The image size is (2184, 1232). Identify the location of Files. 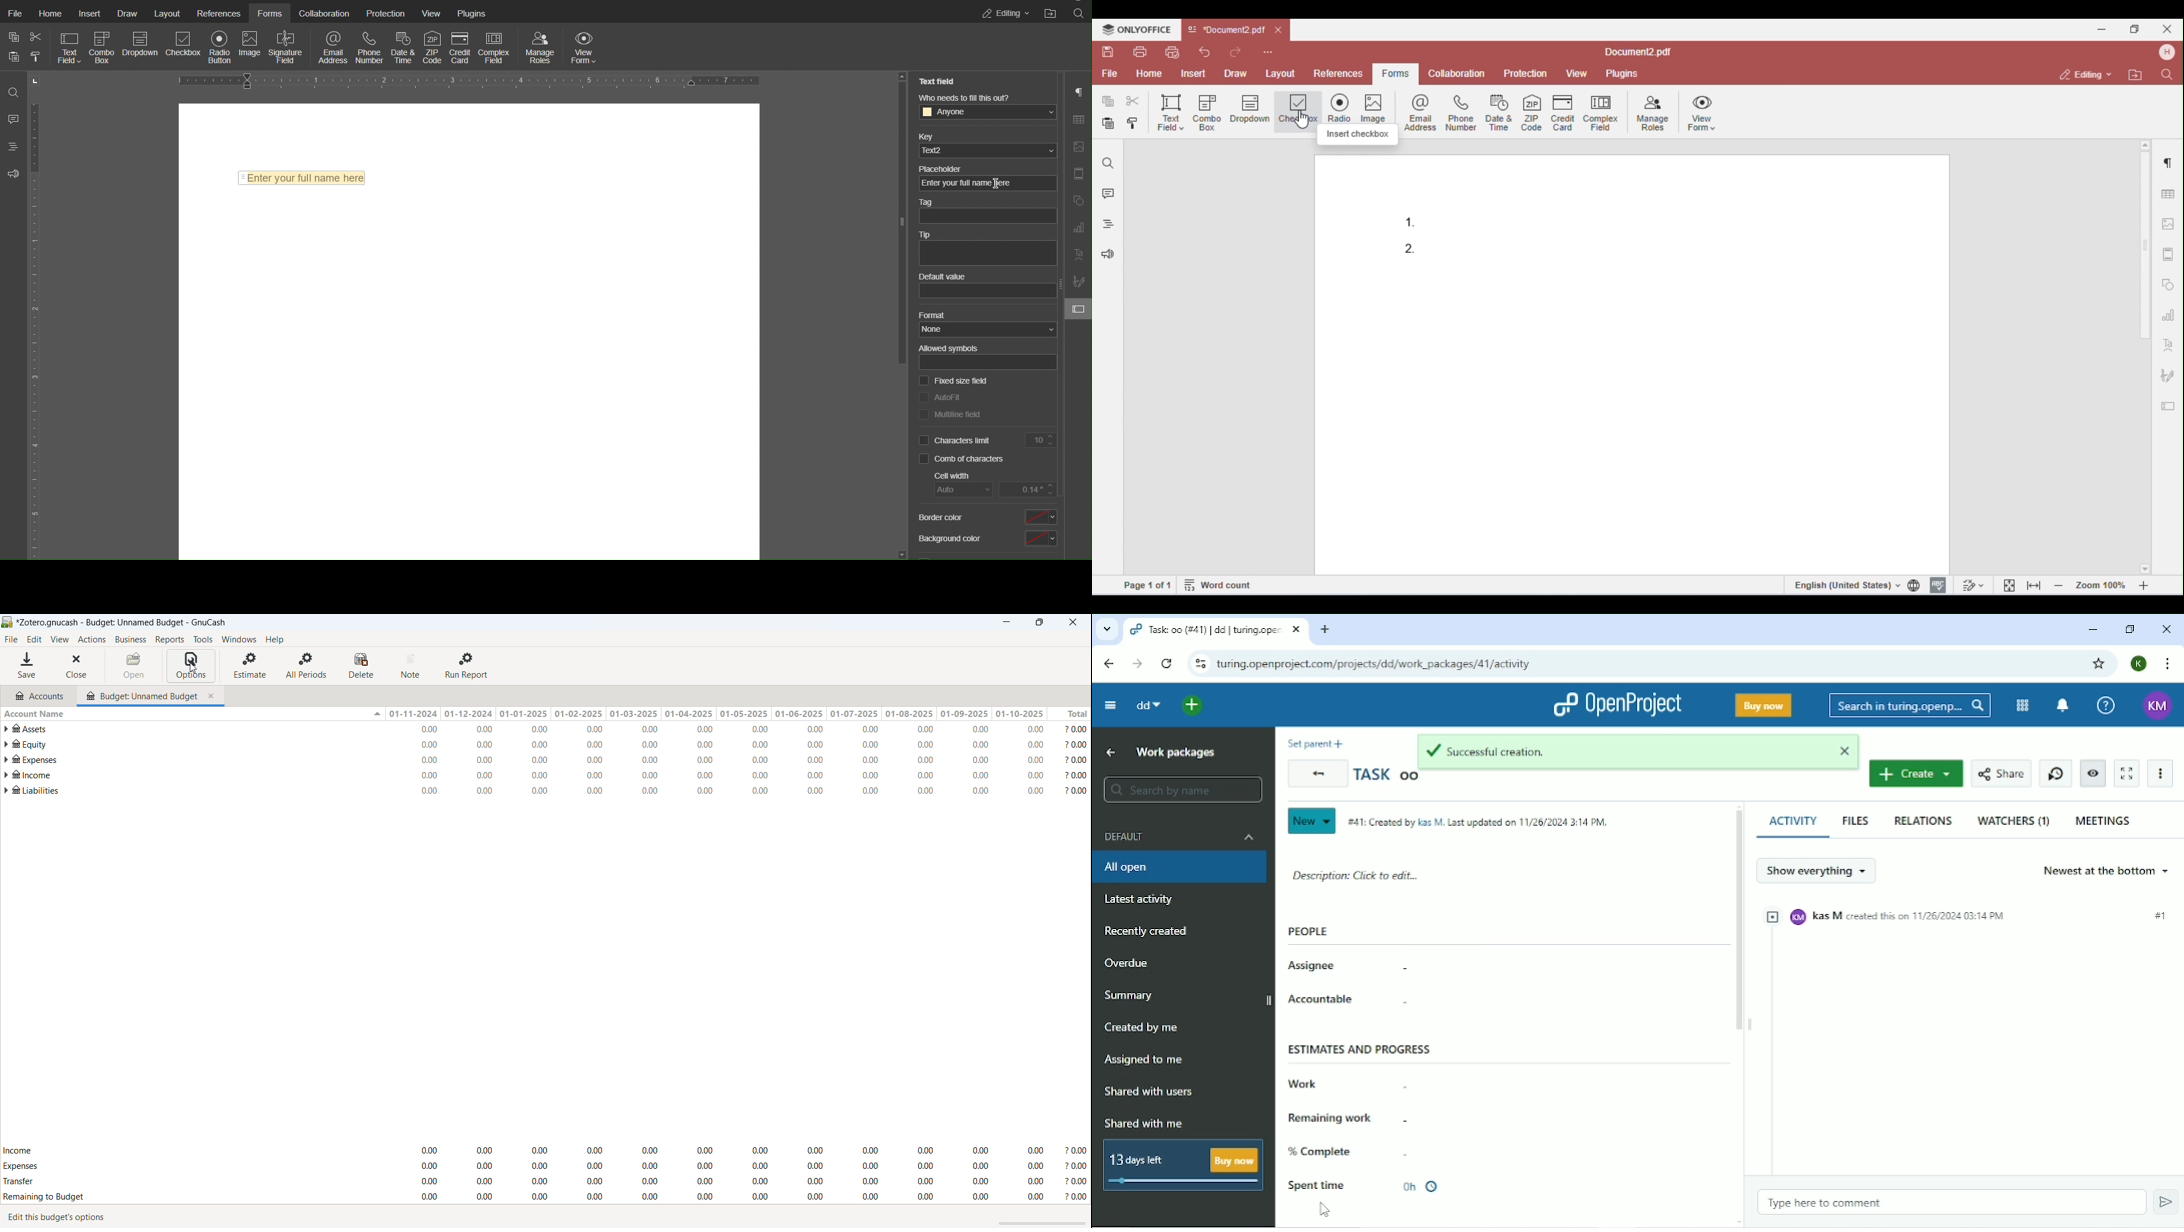
(1855, 821).